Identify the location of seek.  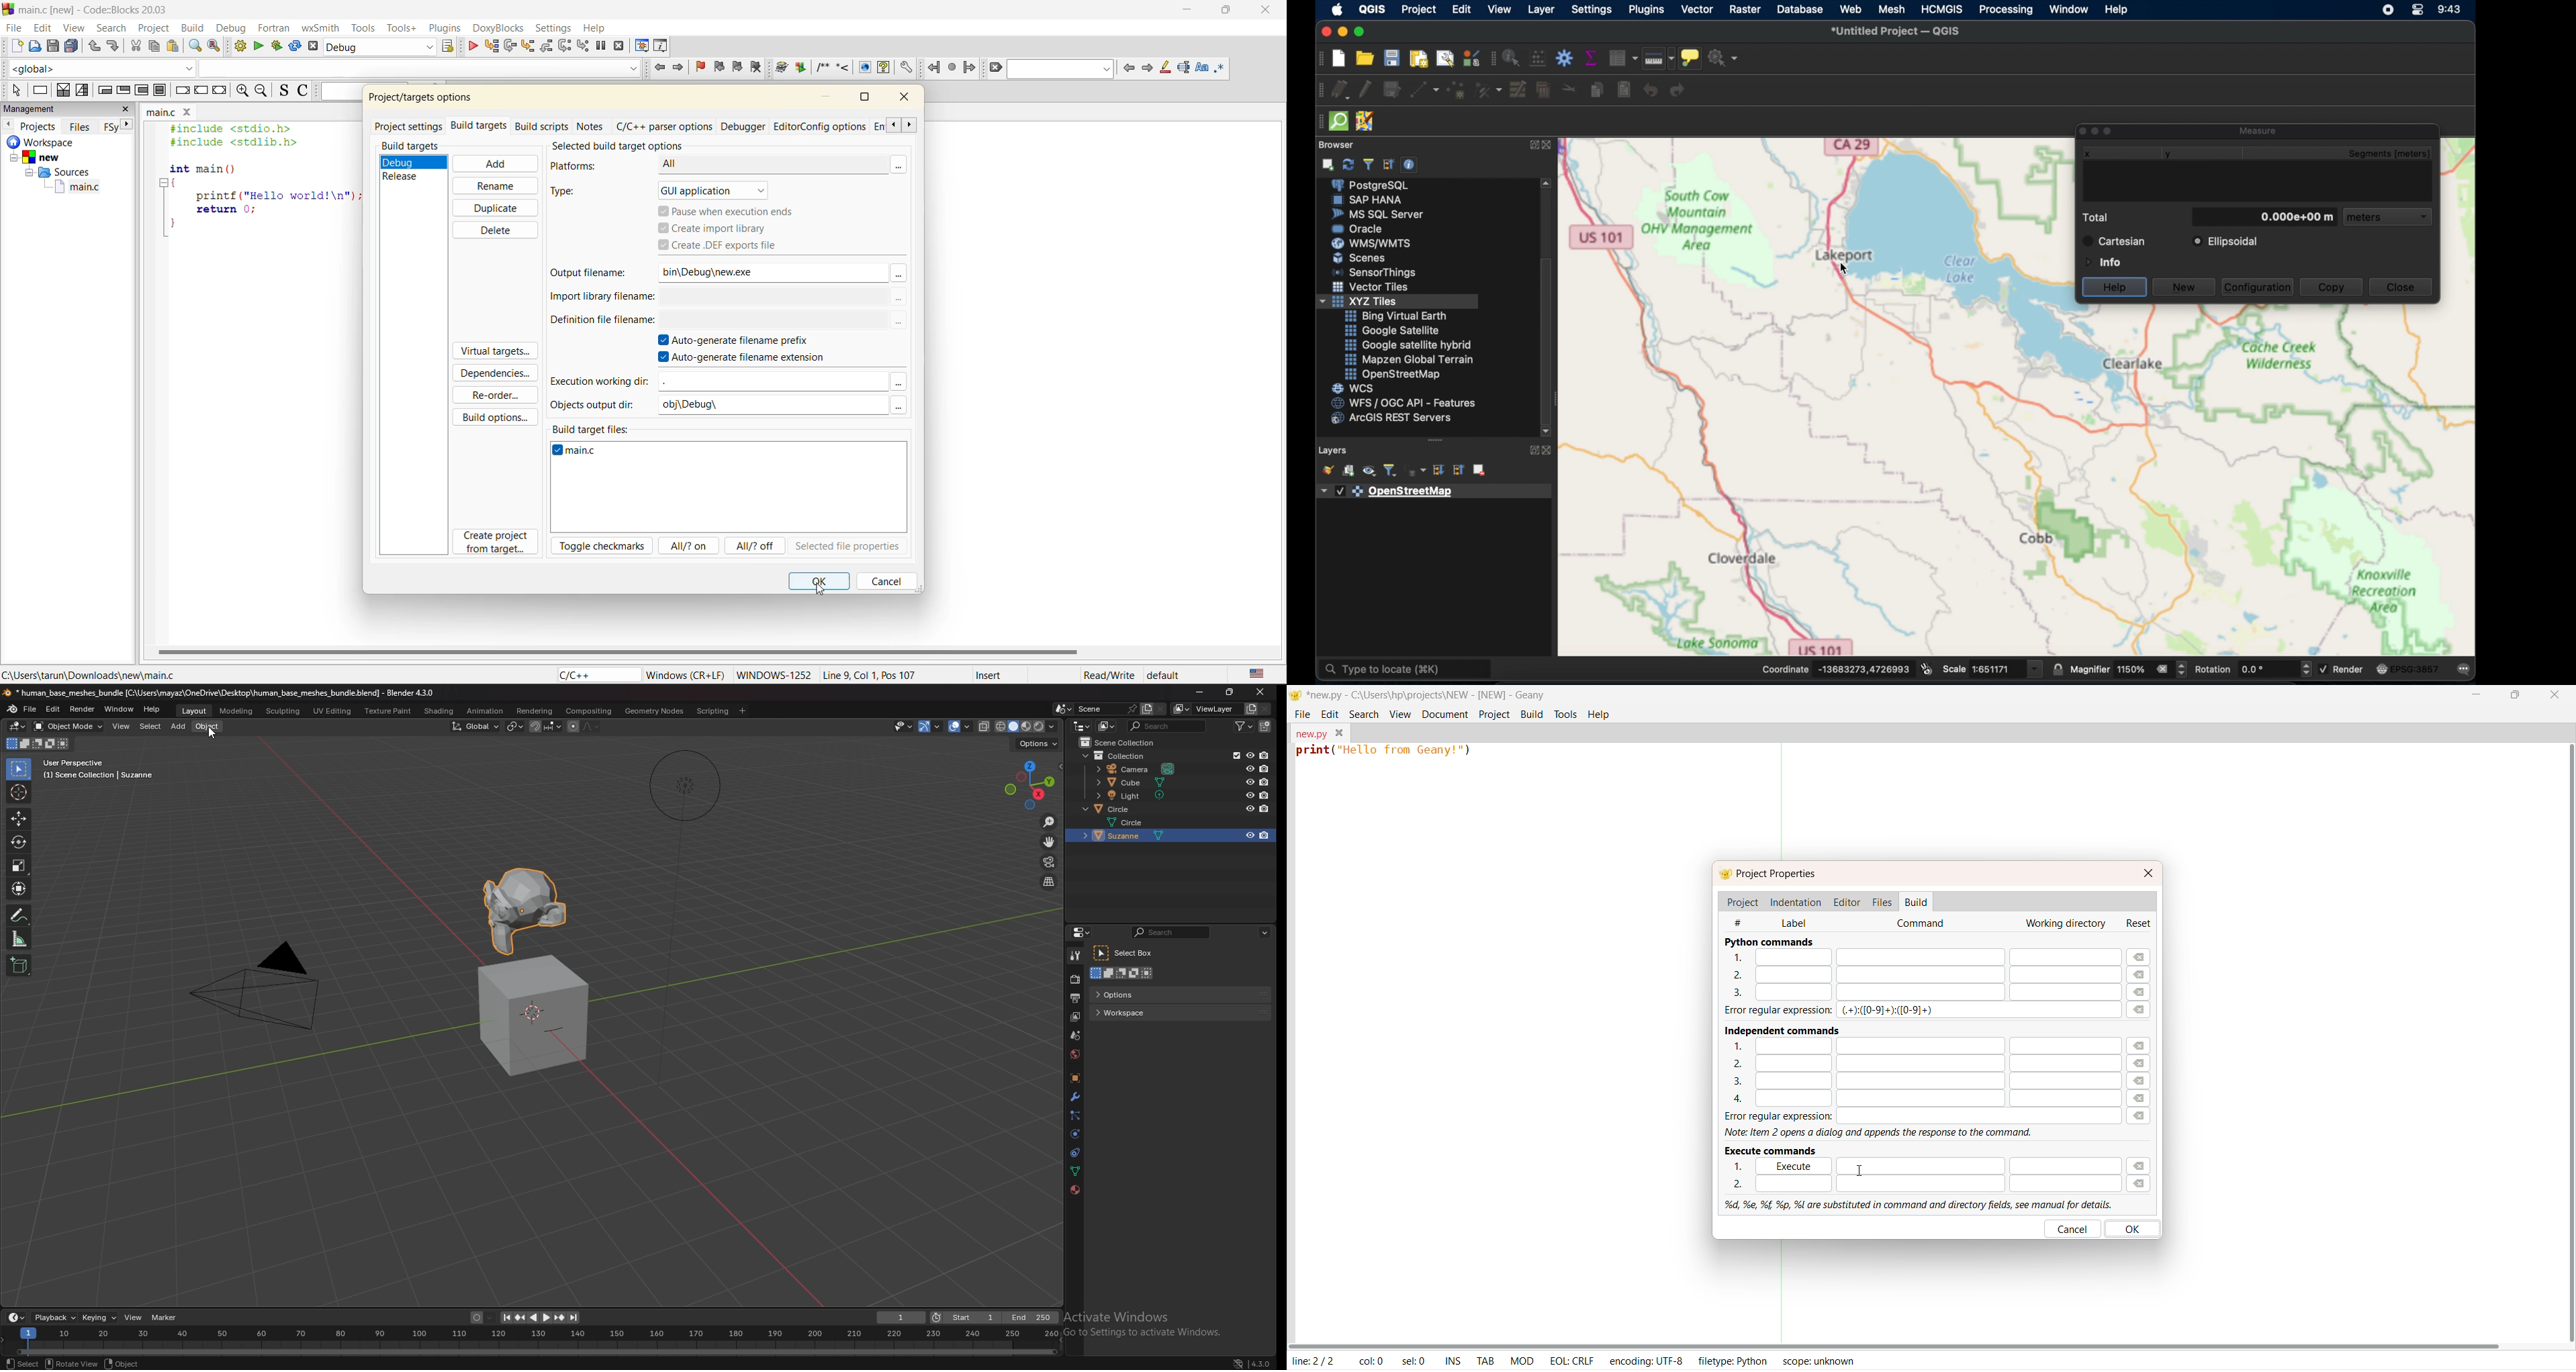
(541, 1339).